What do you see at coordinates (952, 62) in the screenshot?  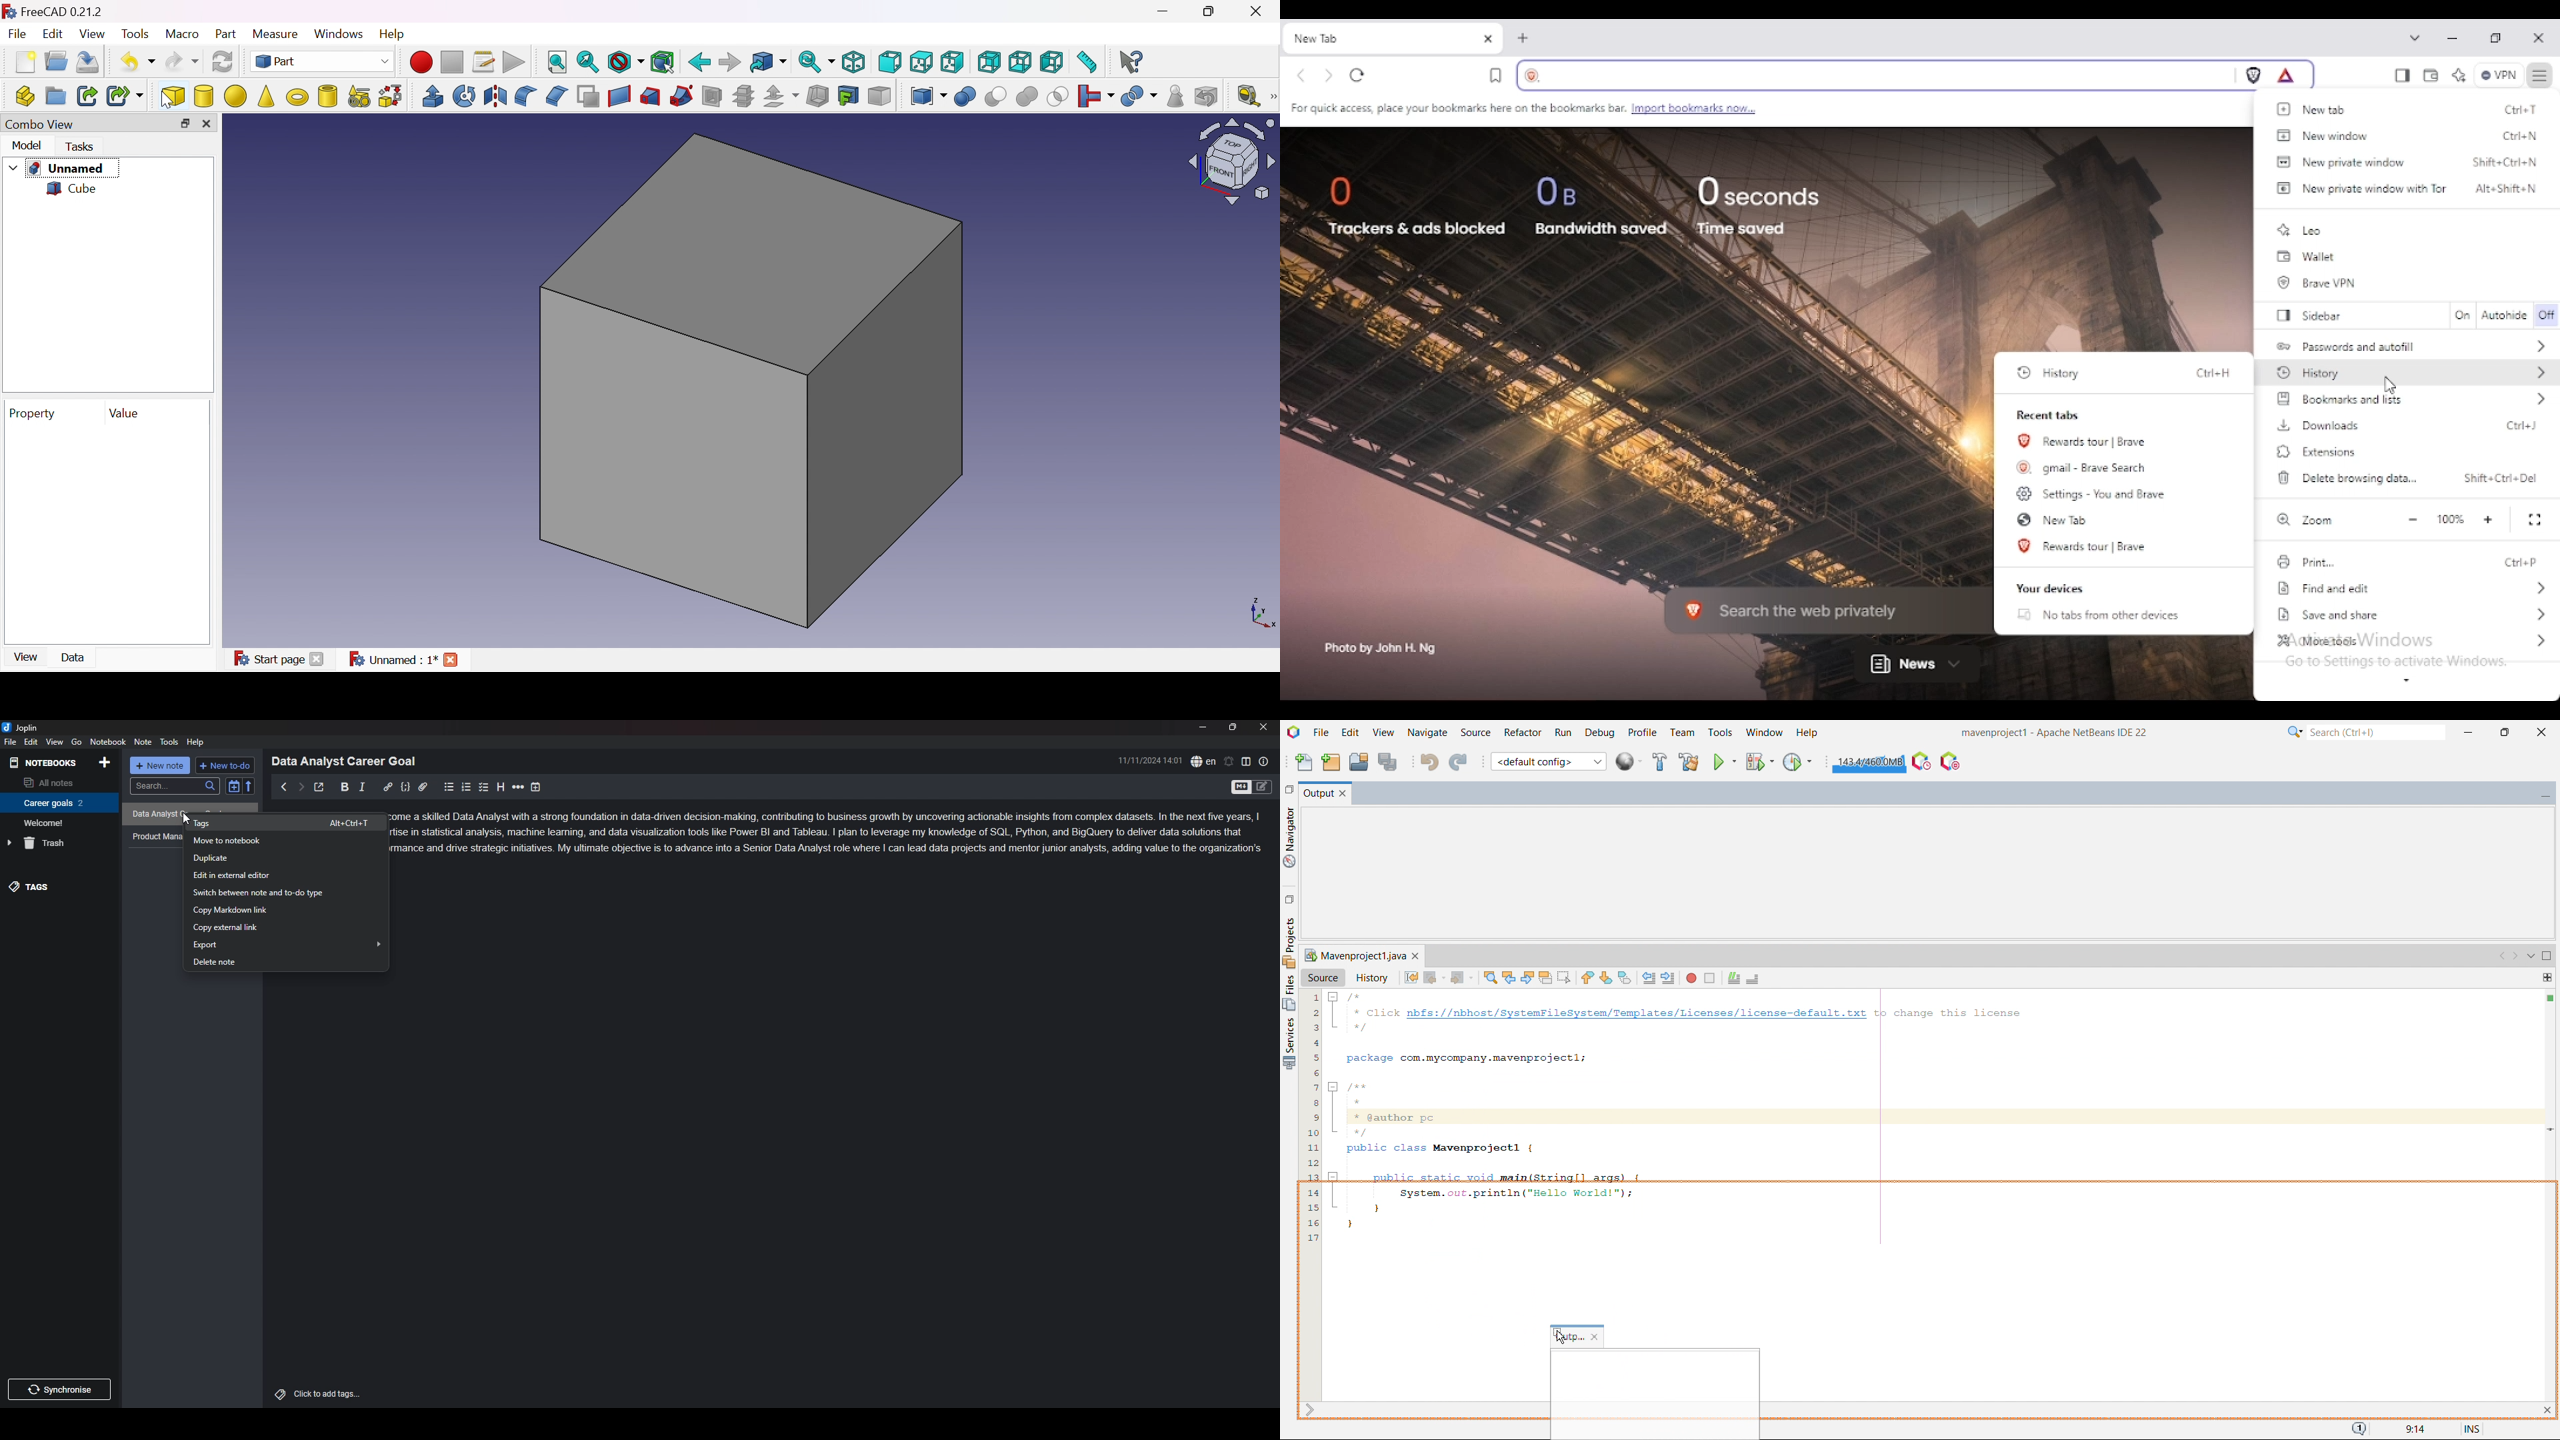 I see `Right` at bounding box center [952, 62].